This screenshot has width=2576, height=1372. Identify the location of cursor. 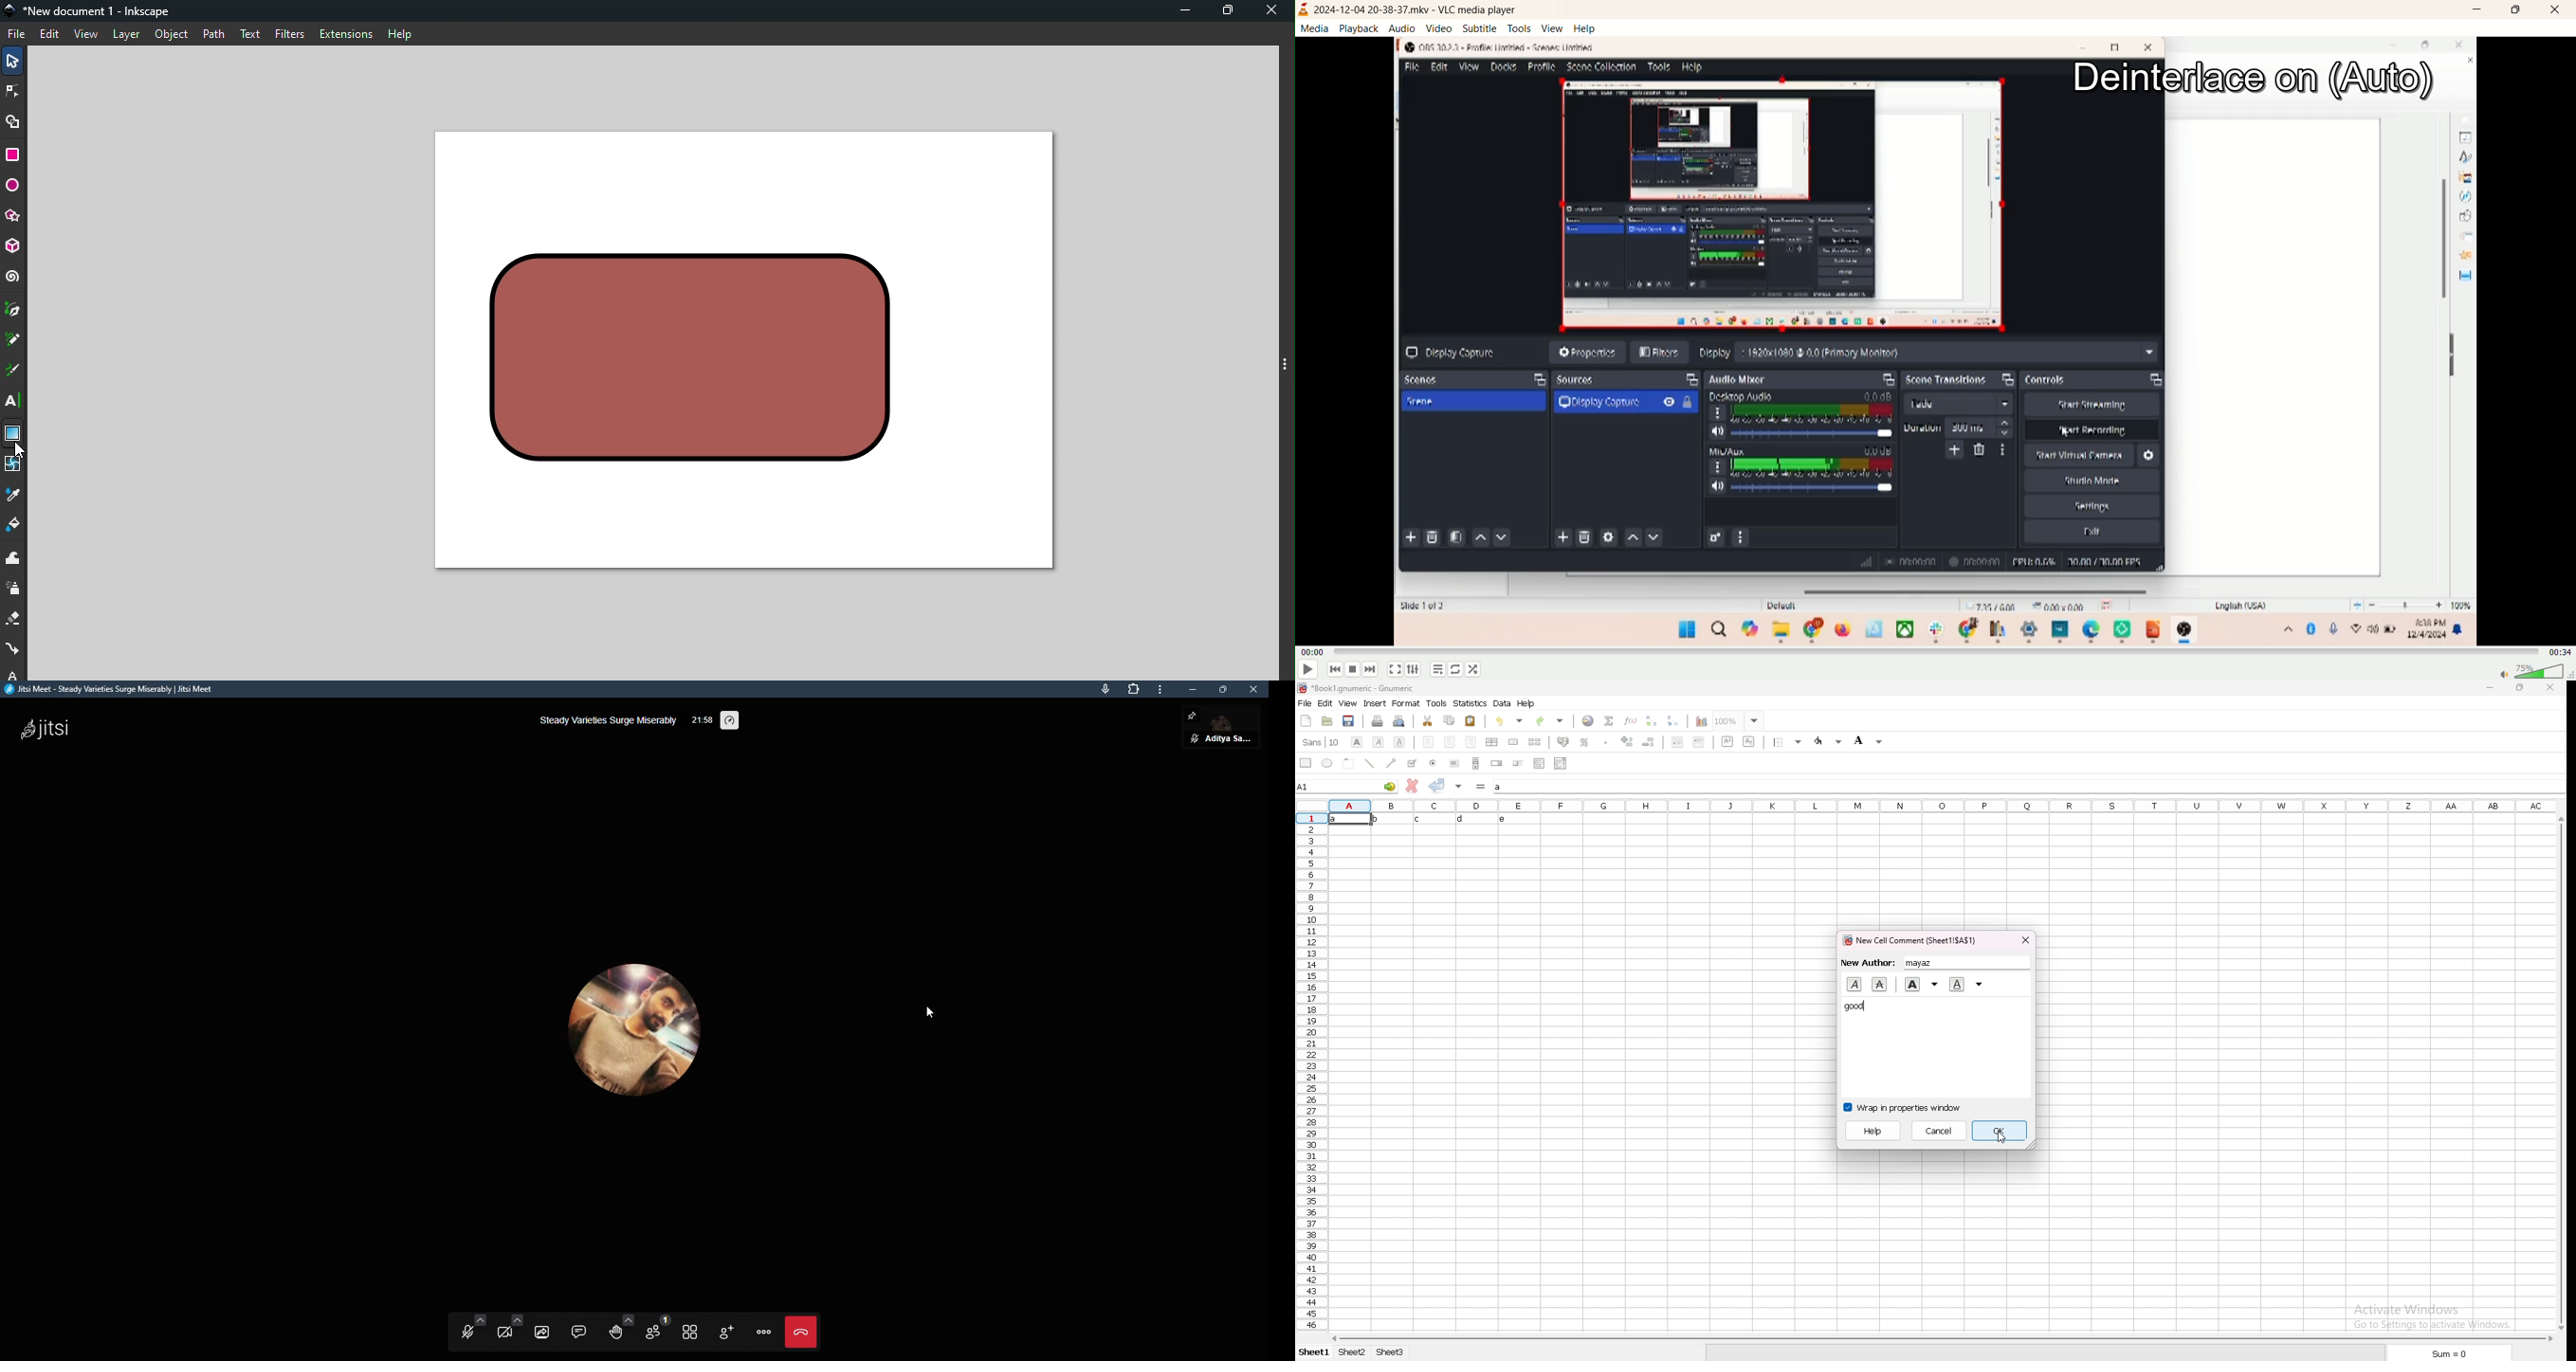
(18, 447).